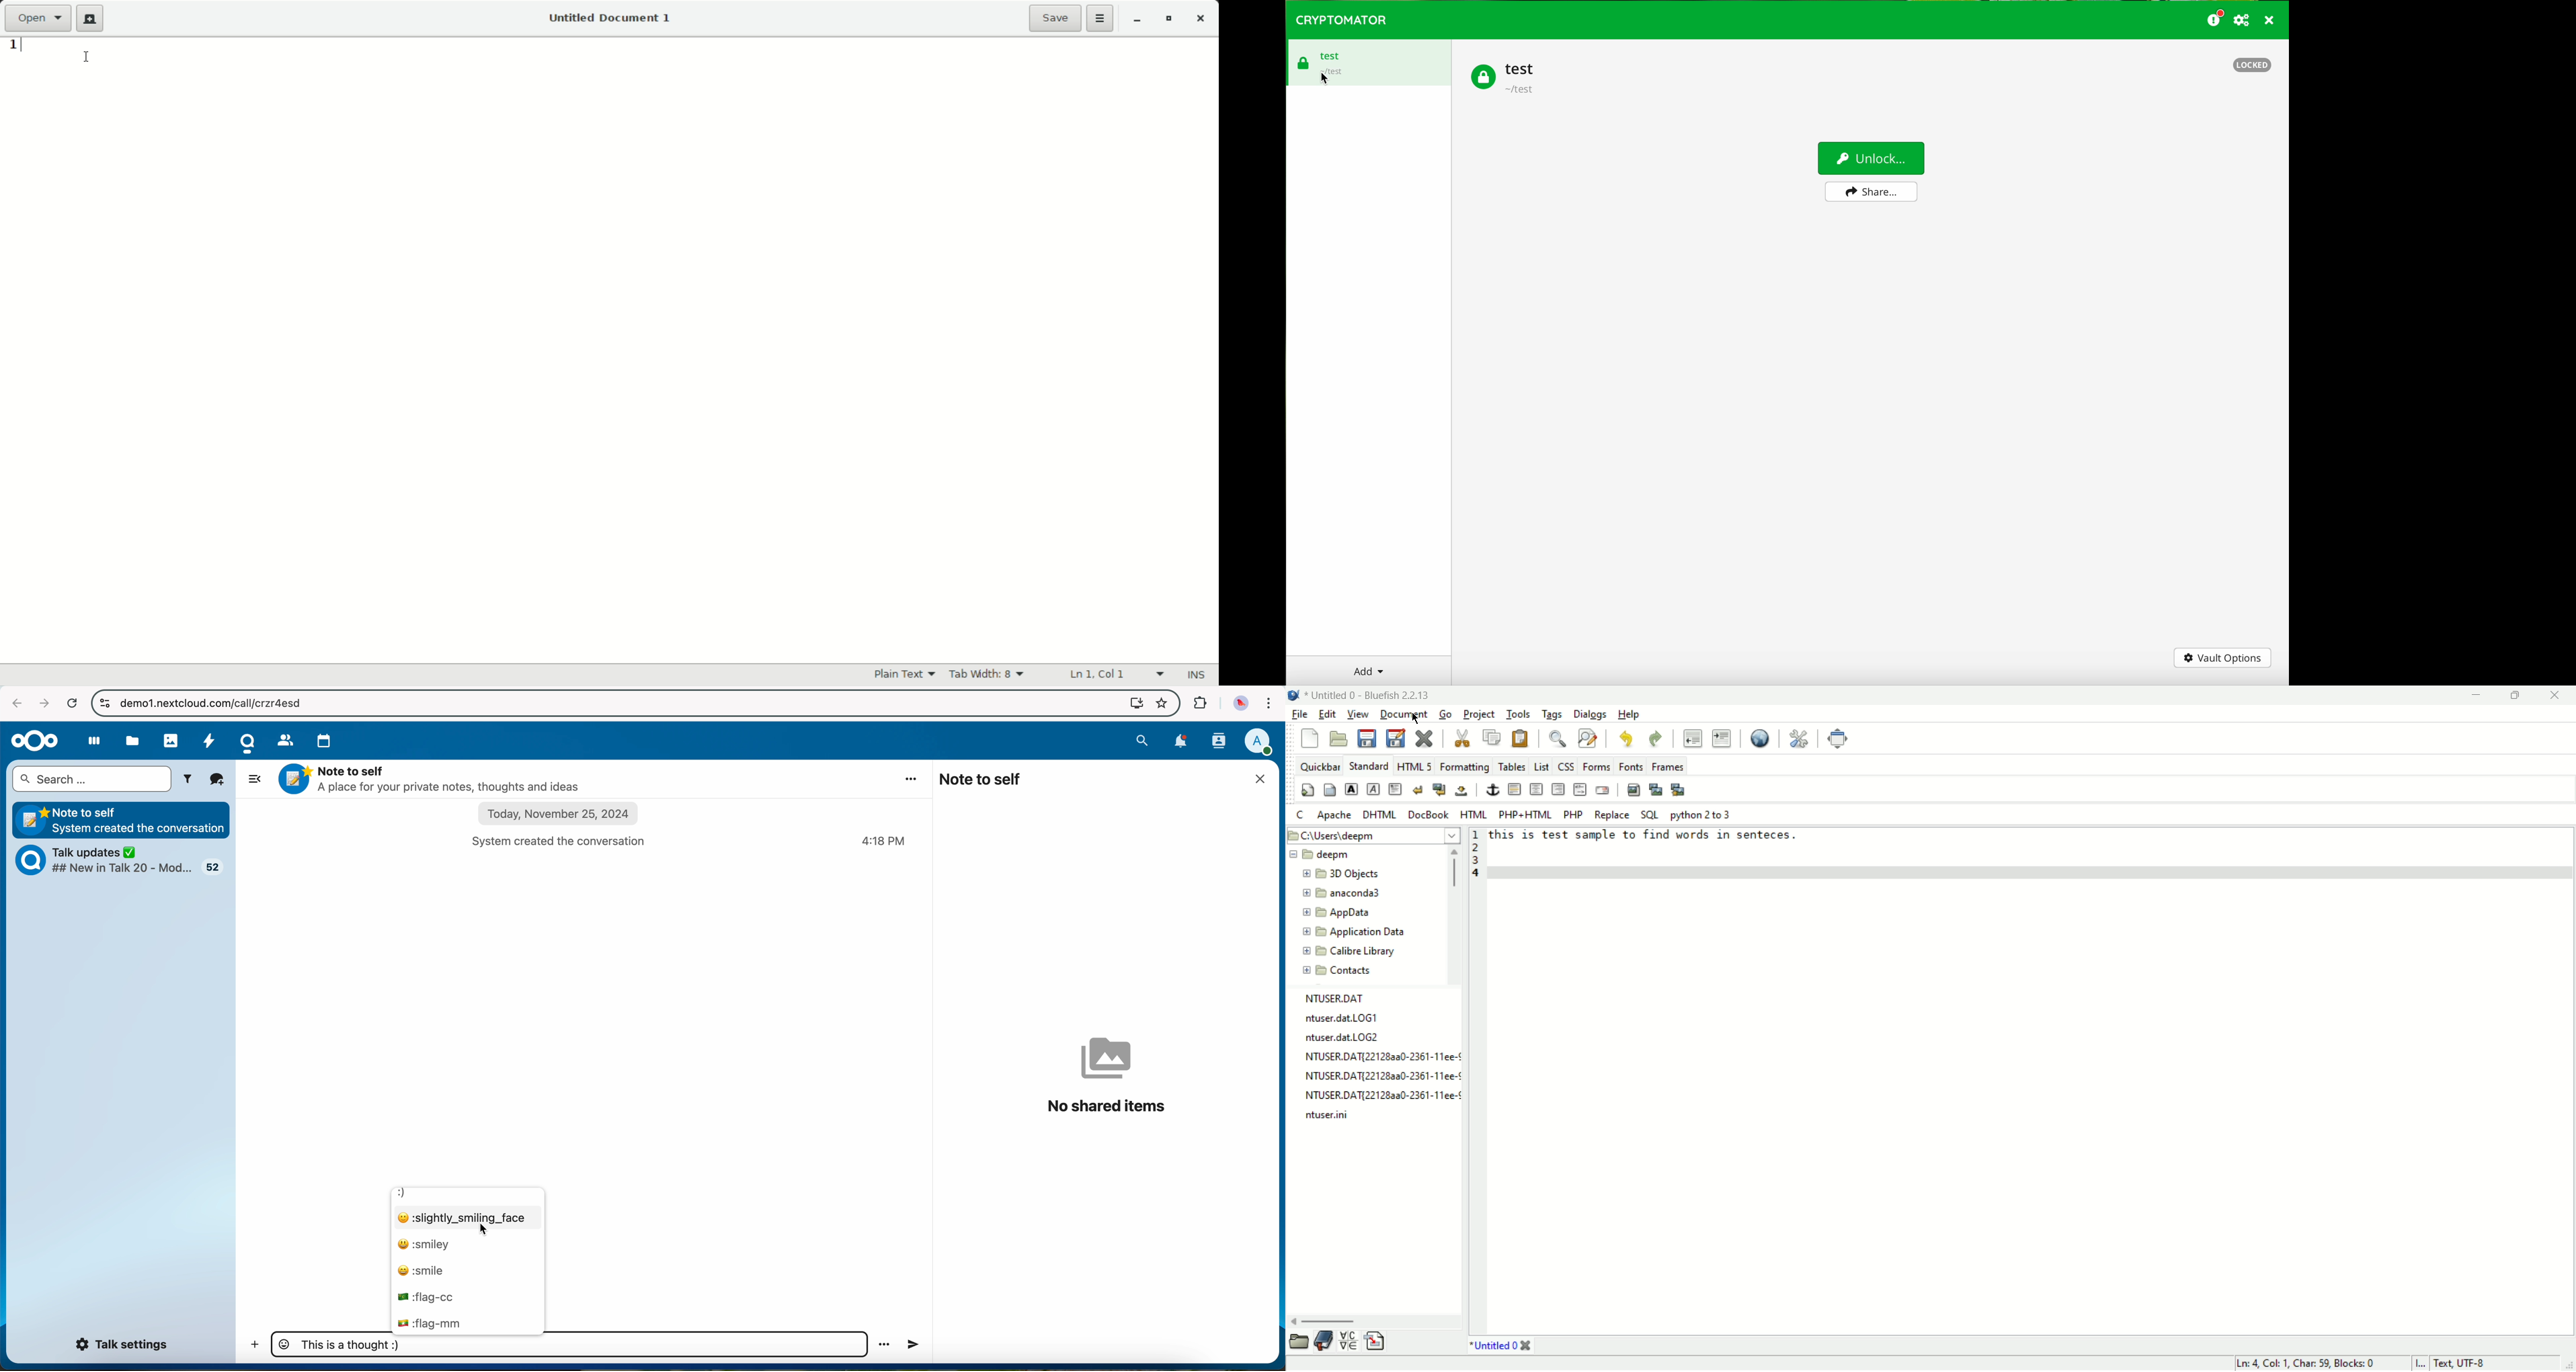 The image size is (2576, 1372). I want to click on Plain Text, so click(905, 675).